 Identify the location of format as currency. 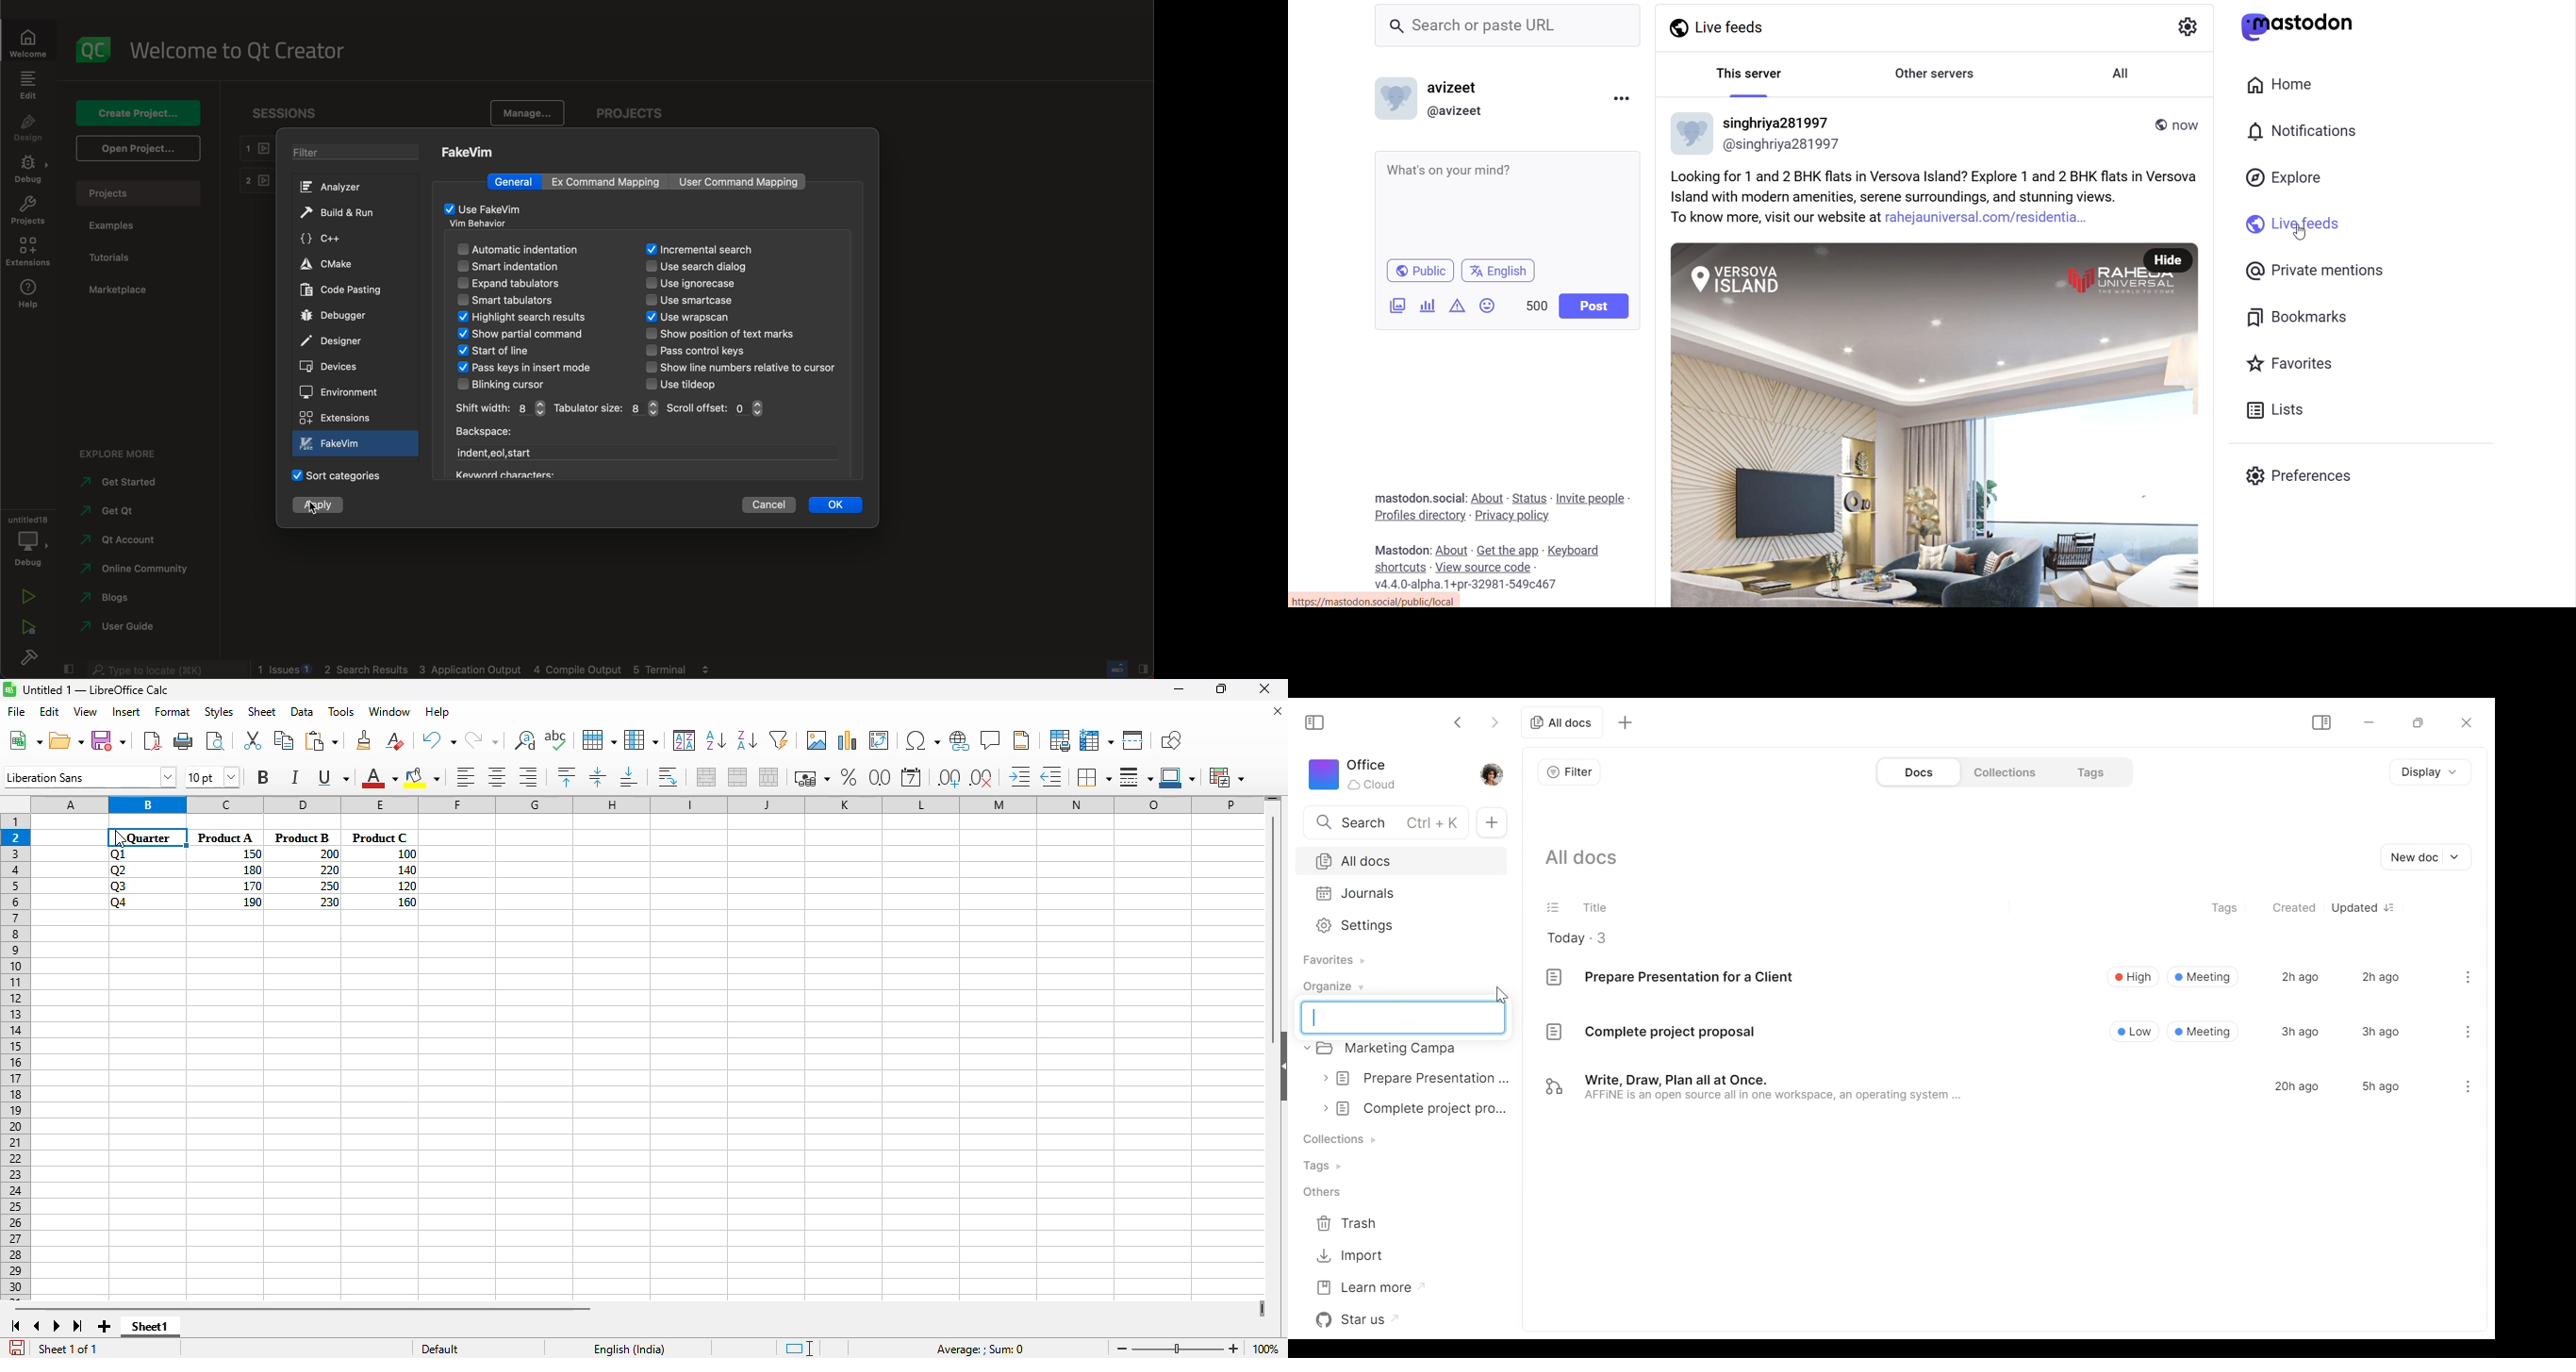
(811, 778).